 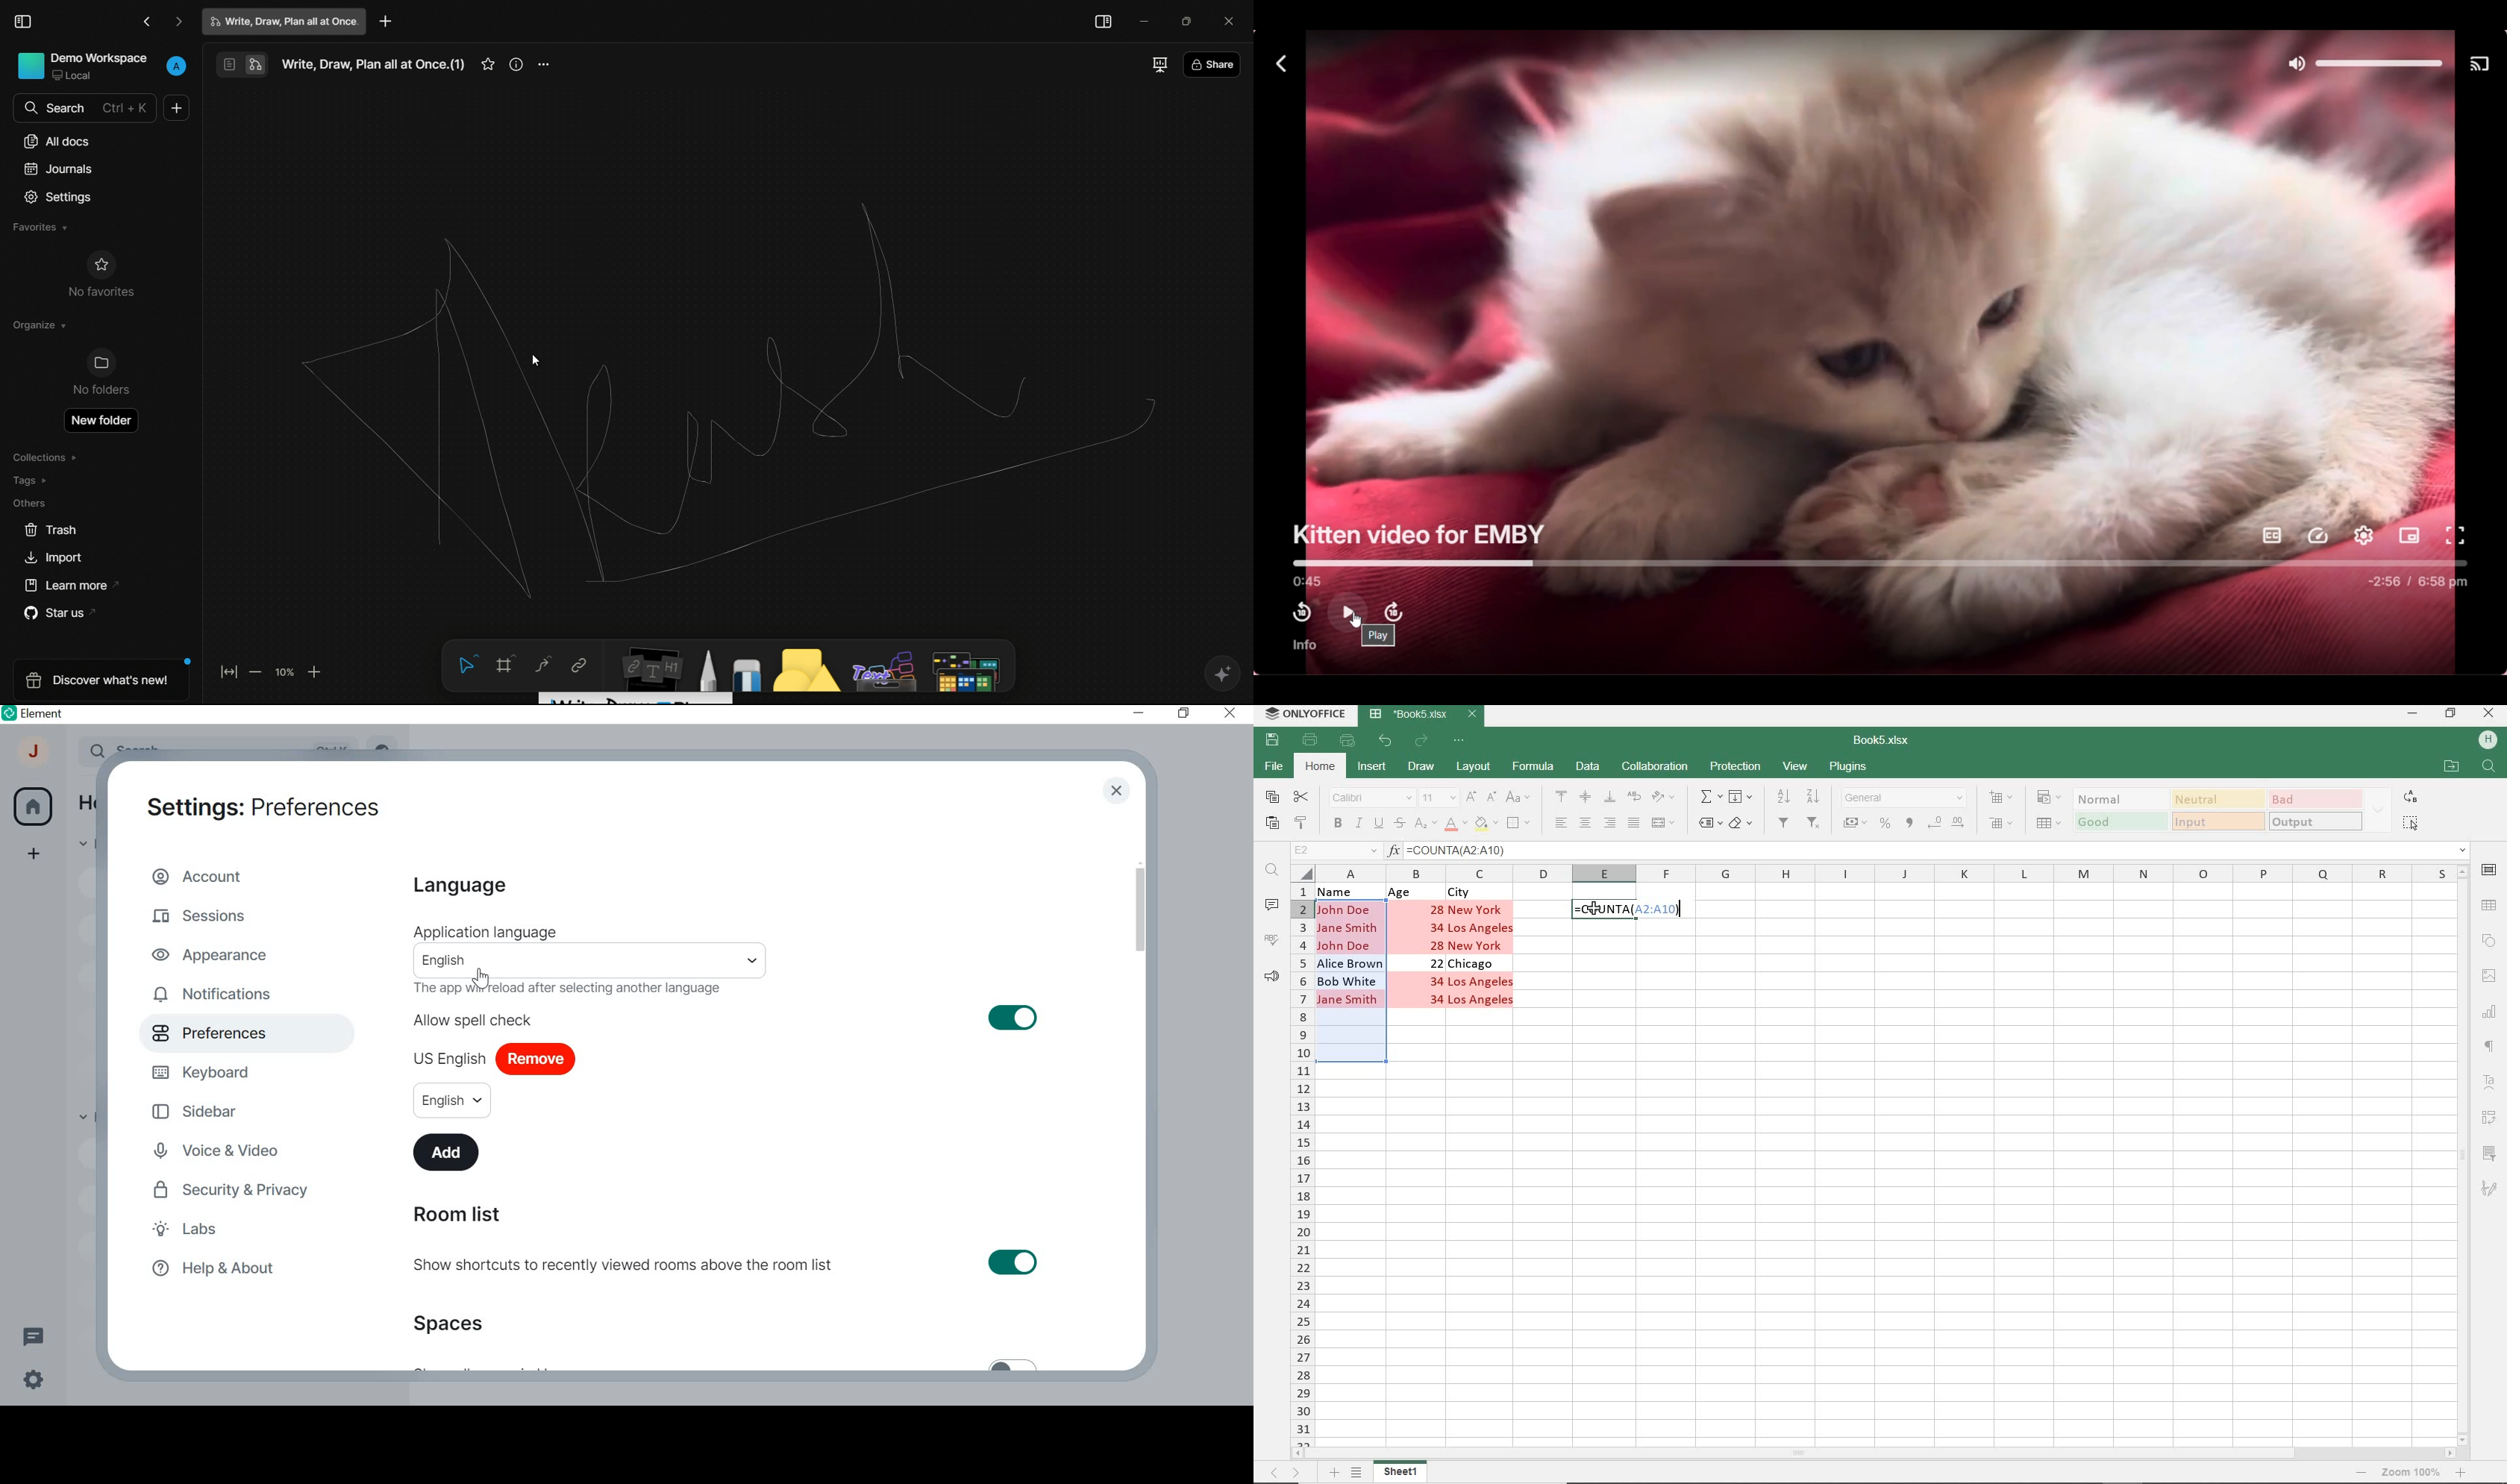 I want to click on SESSIONS, so click(x=204, y=913).